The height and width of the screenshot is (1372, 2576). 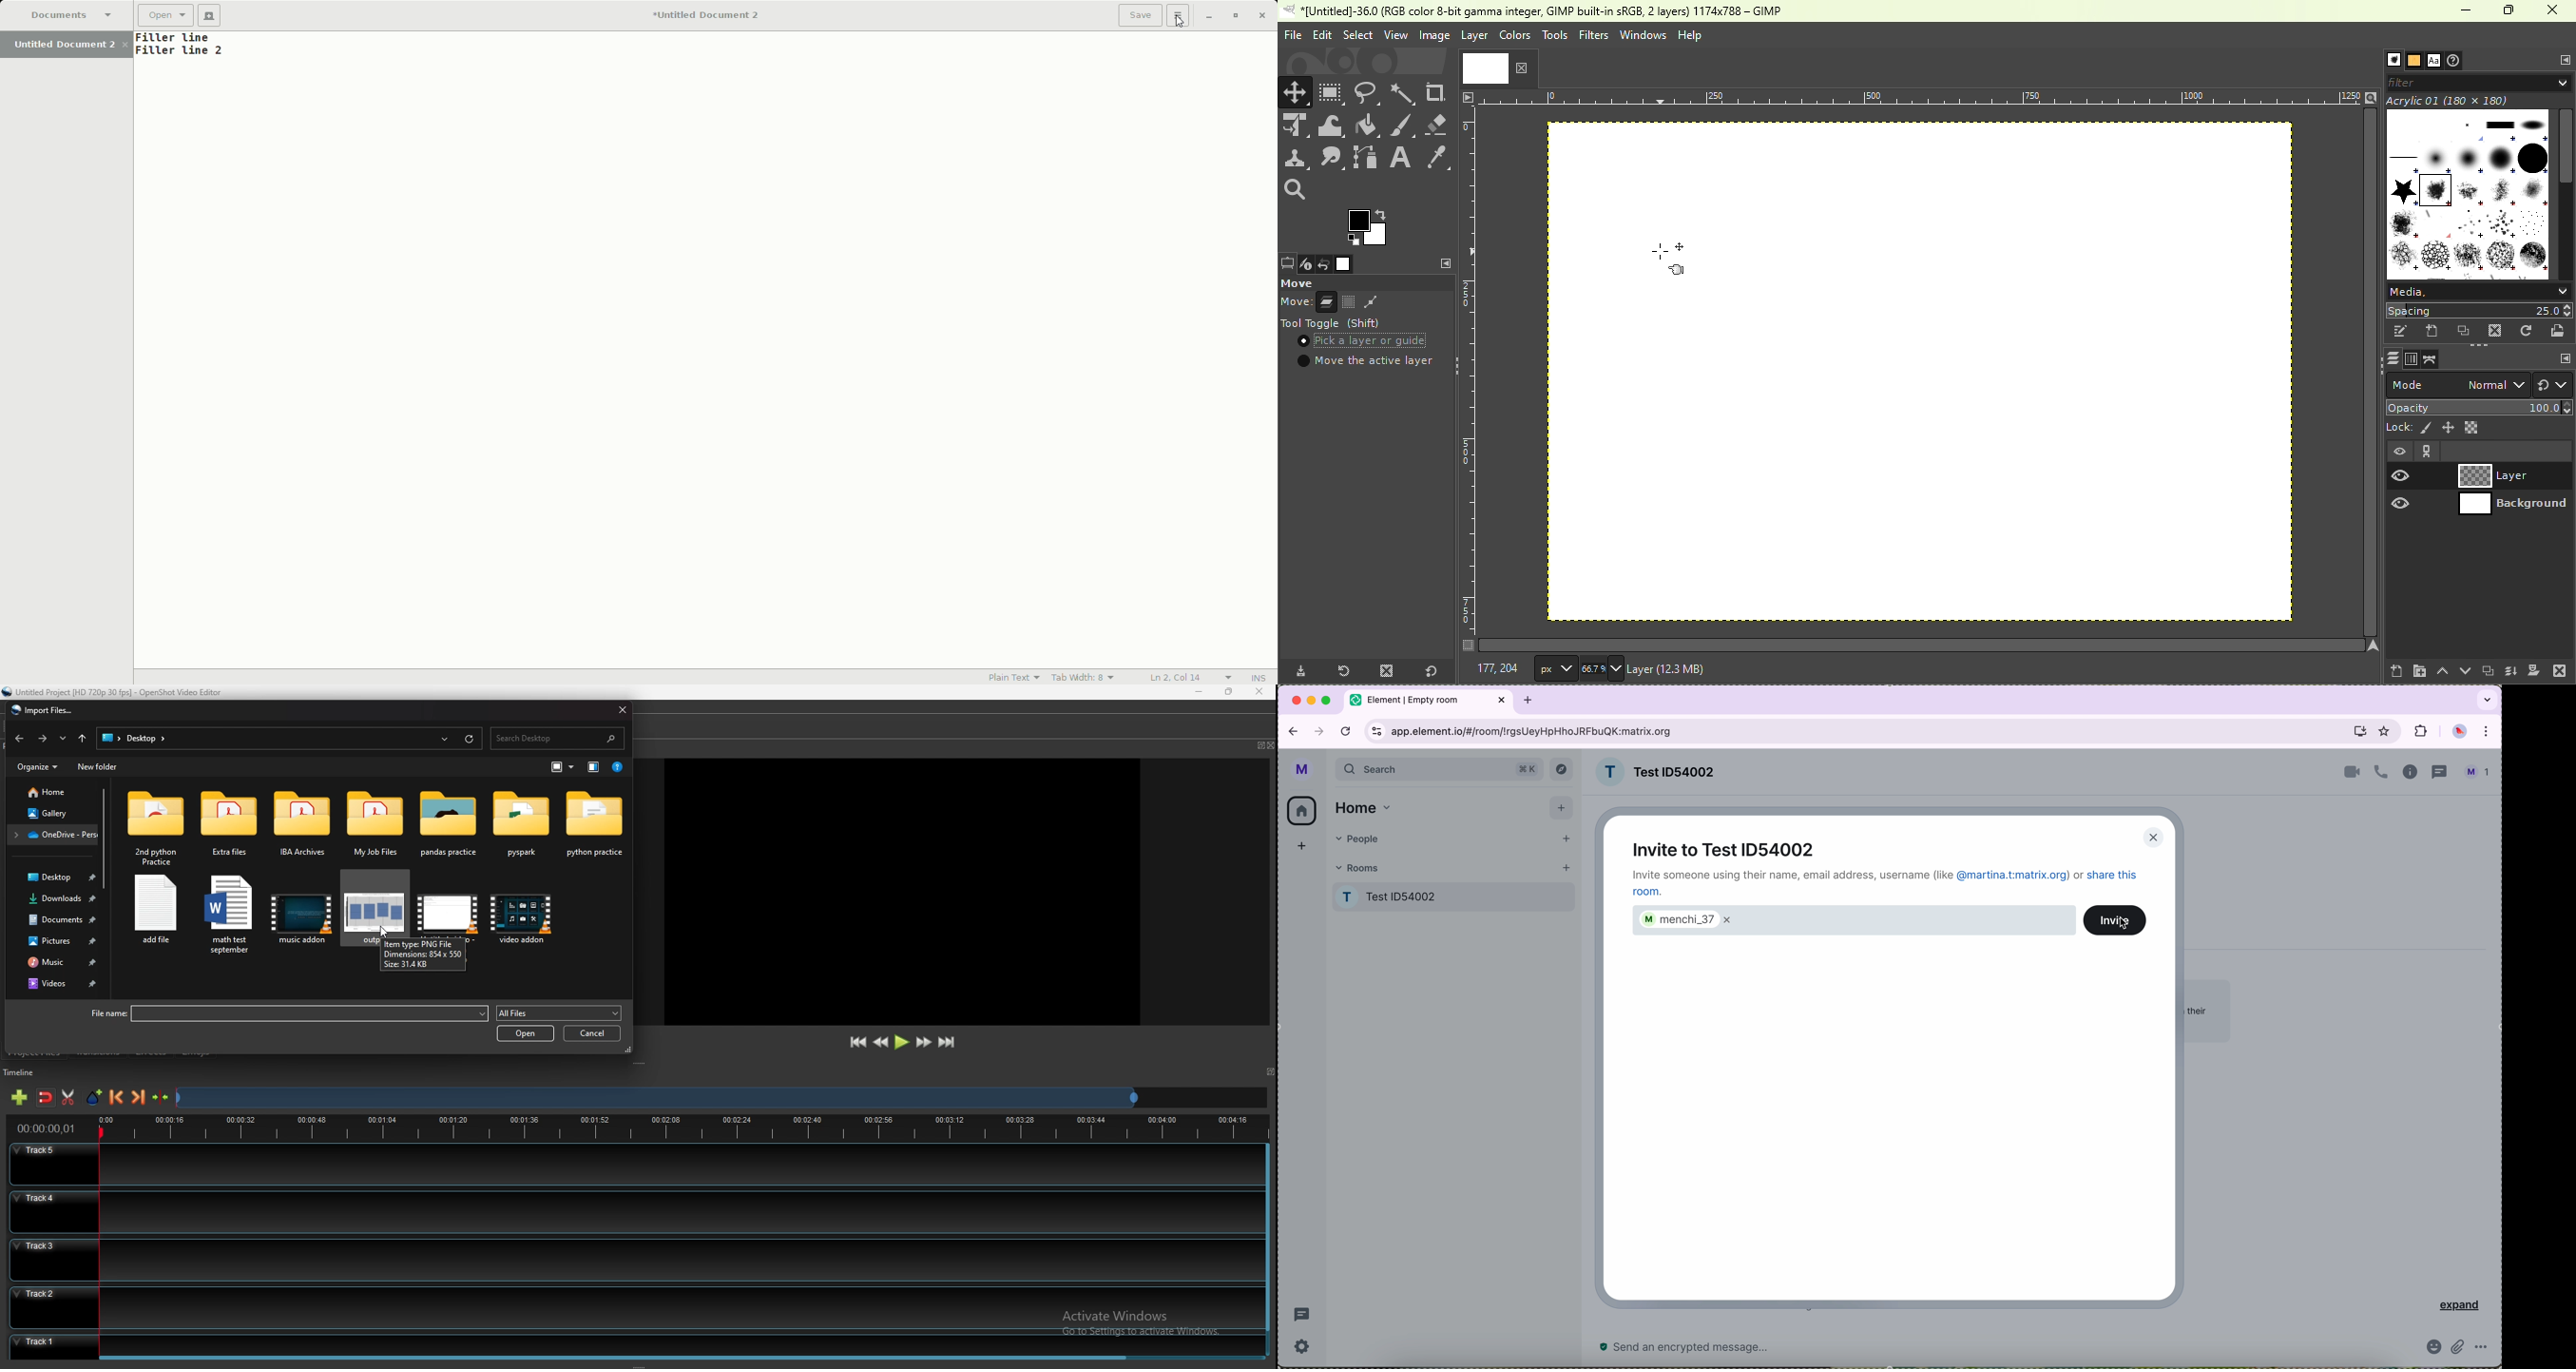 What do you see at coordinates (1730, 1348) in the screenshot?
I see `send a message` at bounding box center [1730, 1348].